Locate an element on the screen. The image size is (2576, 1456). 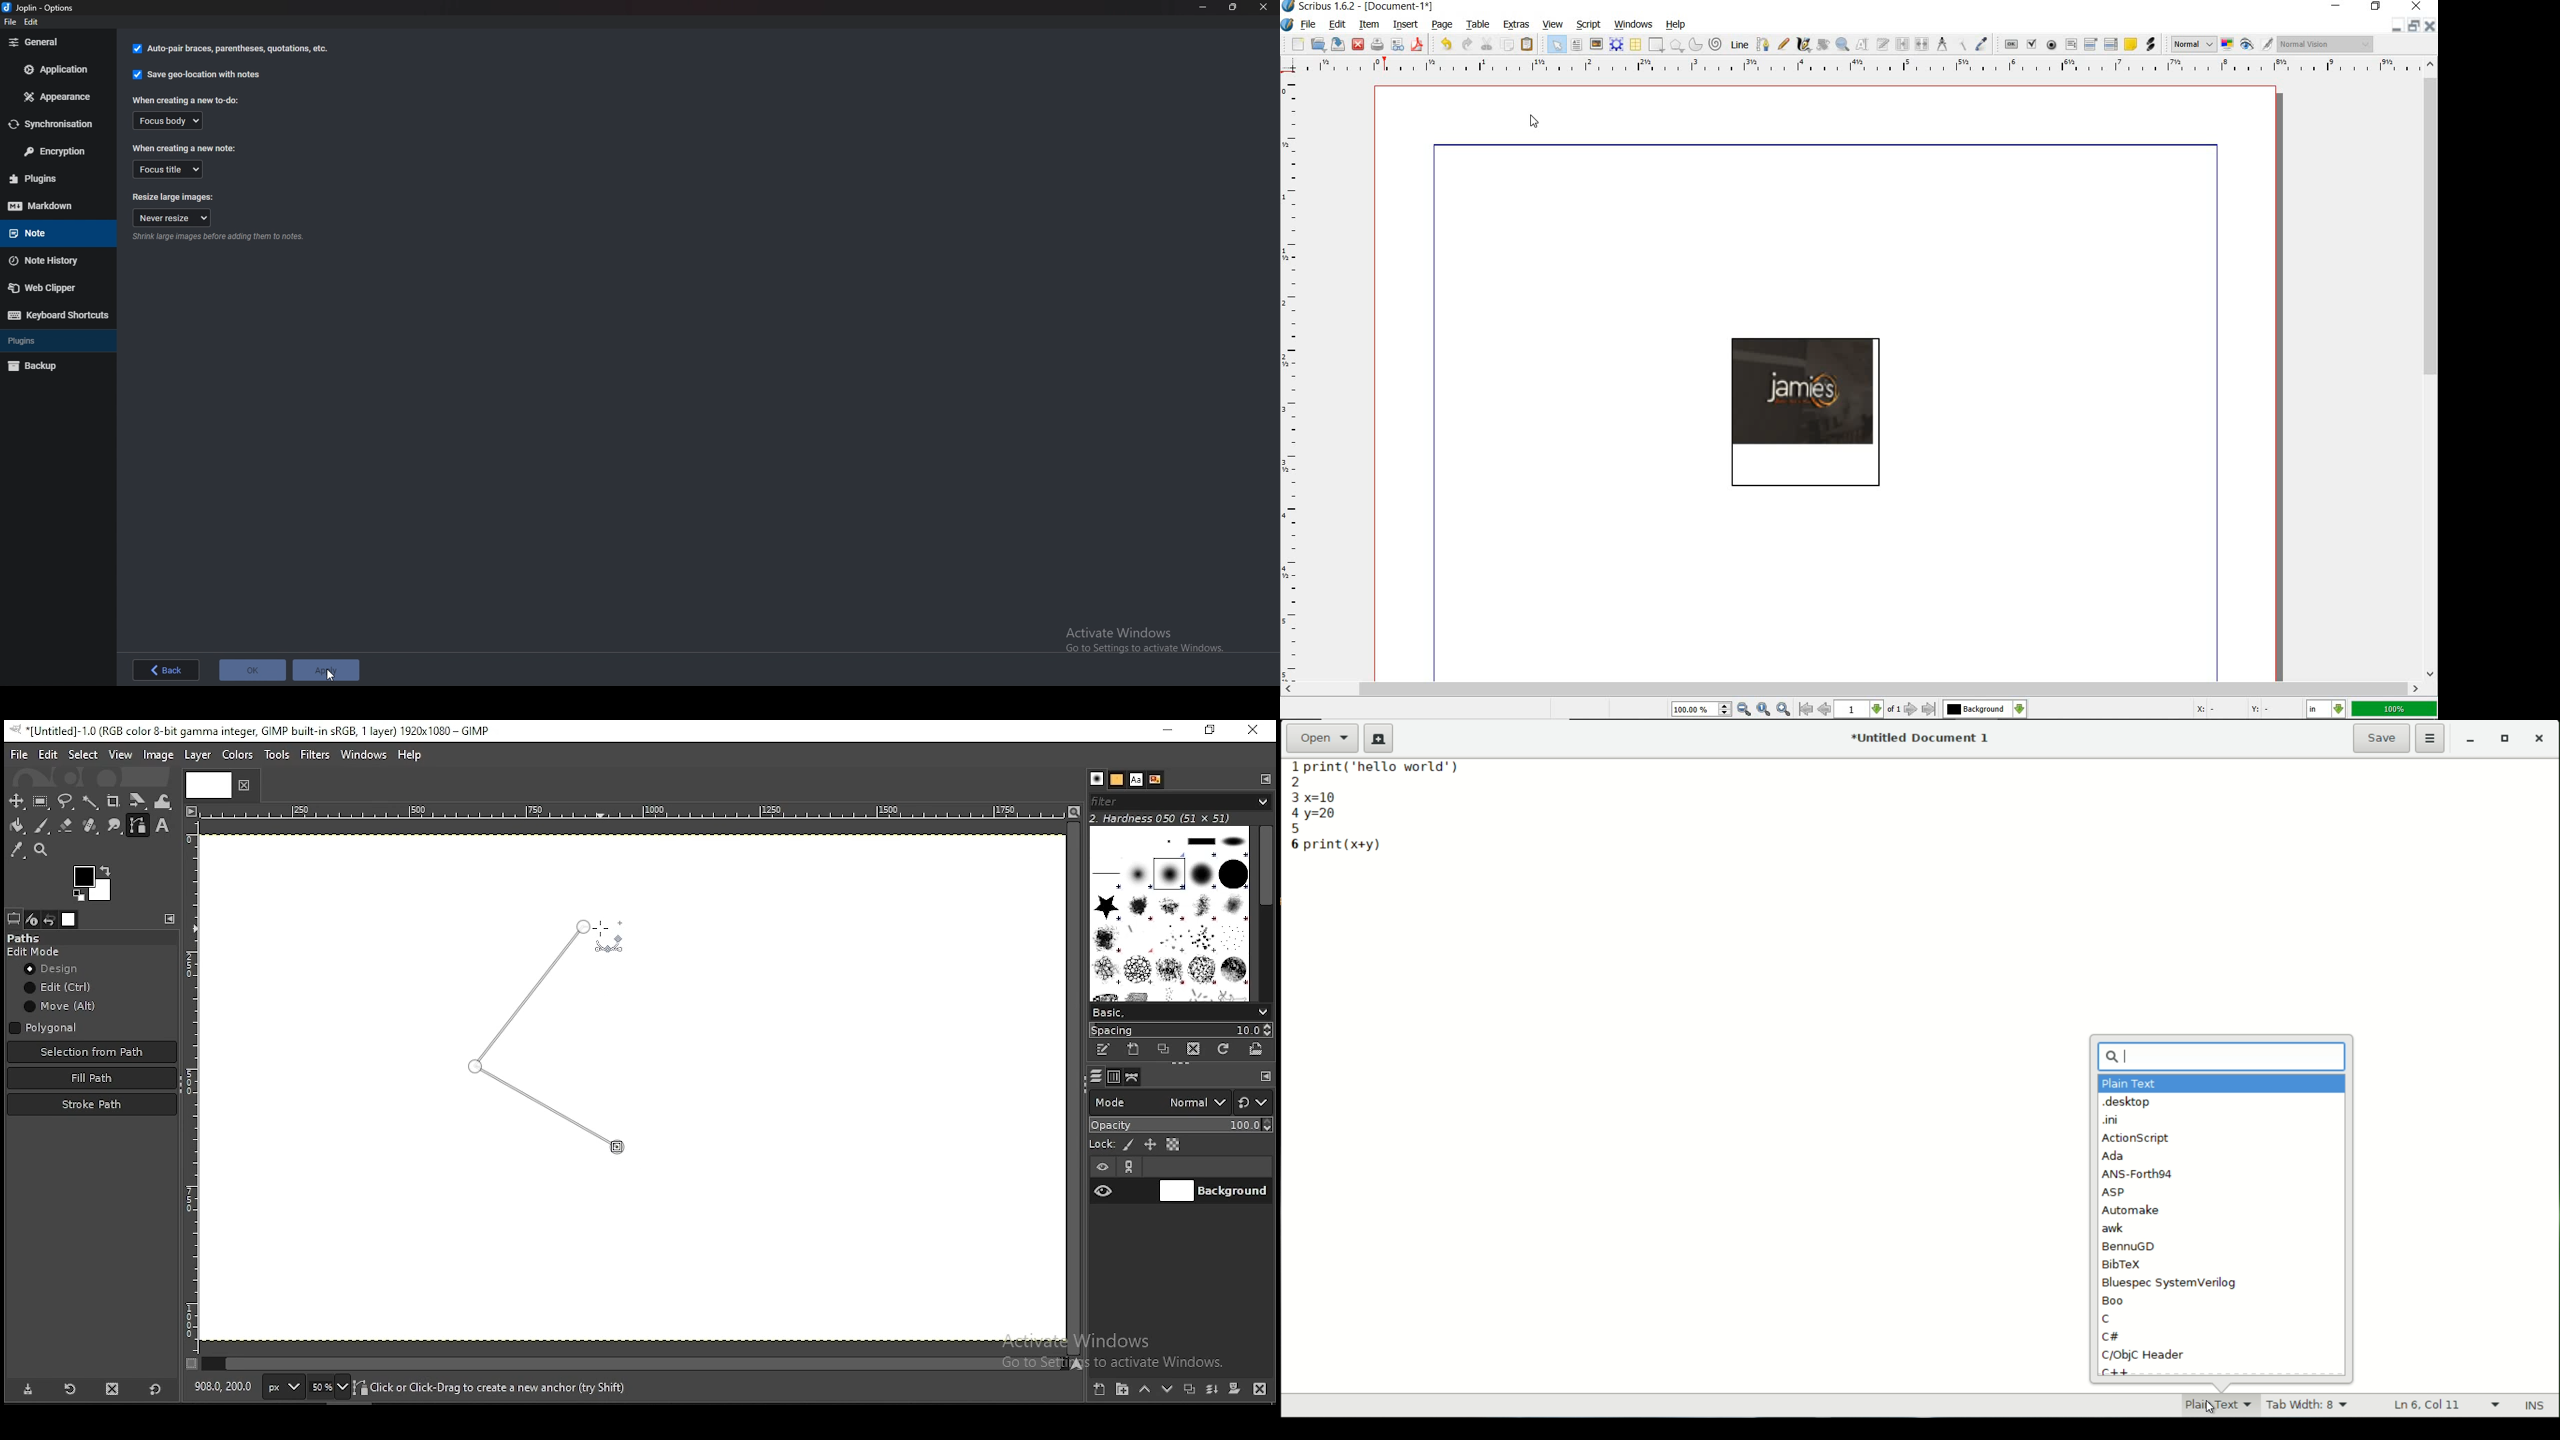
lock pixels is located at coordinates (1129, 1144).